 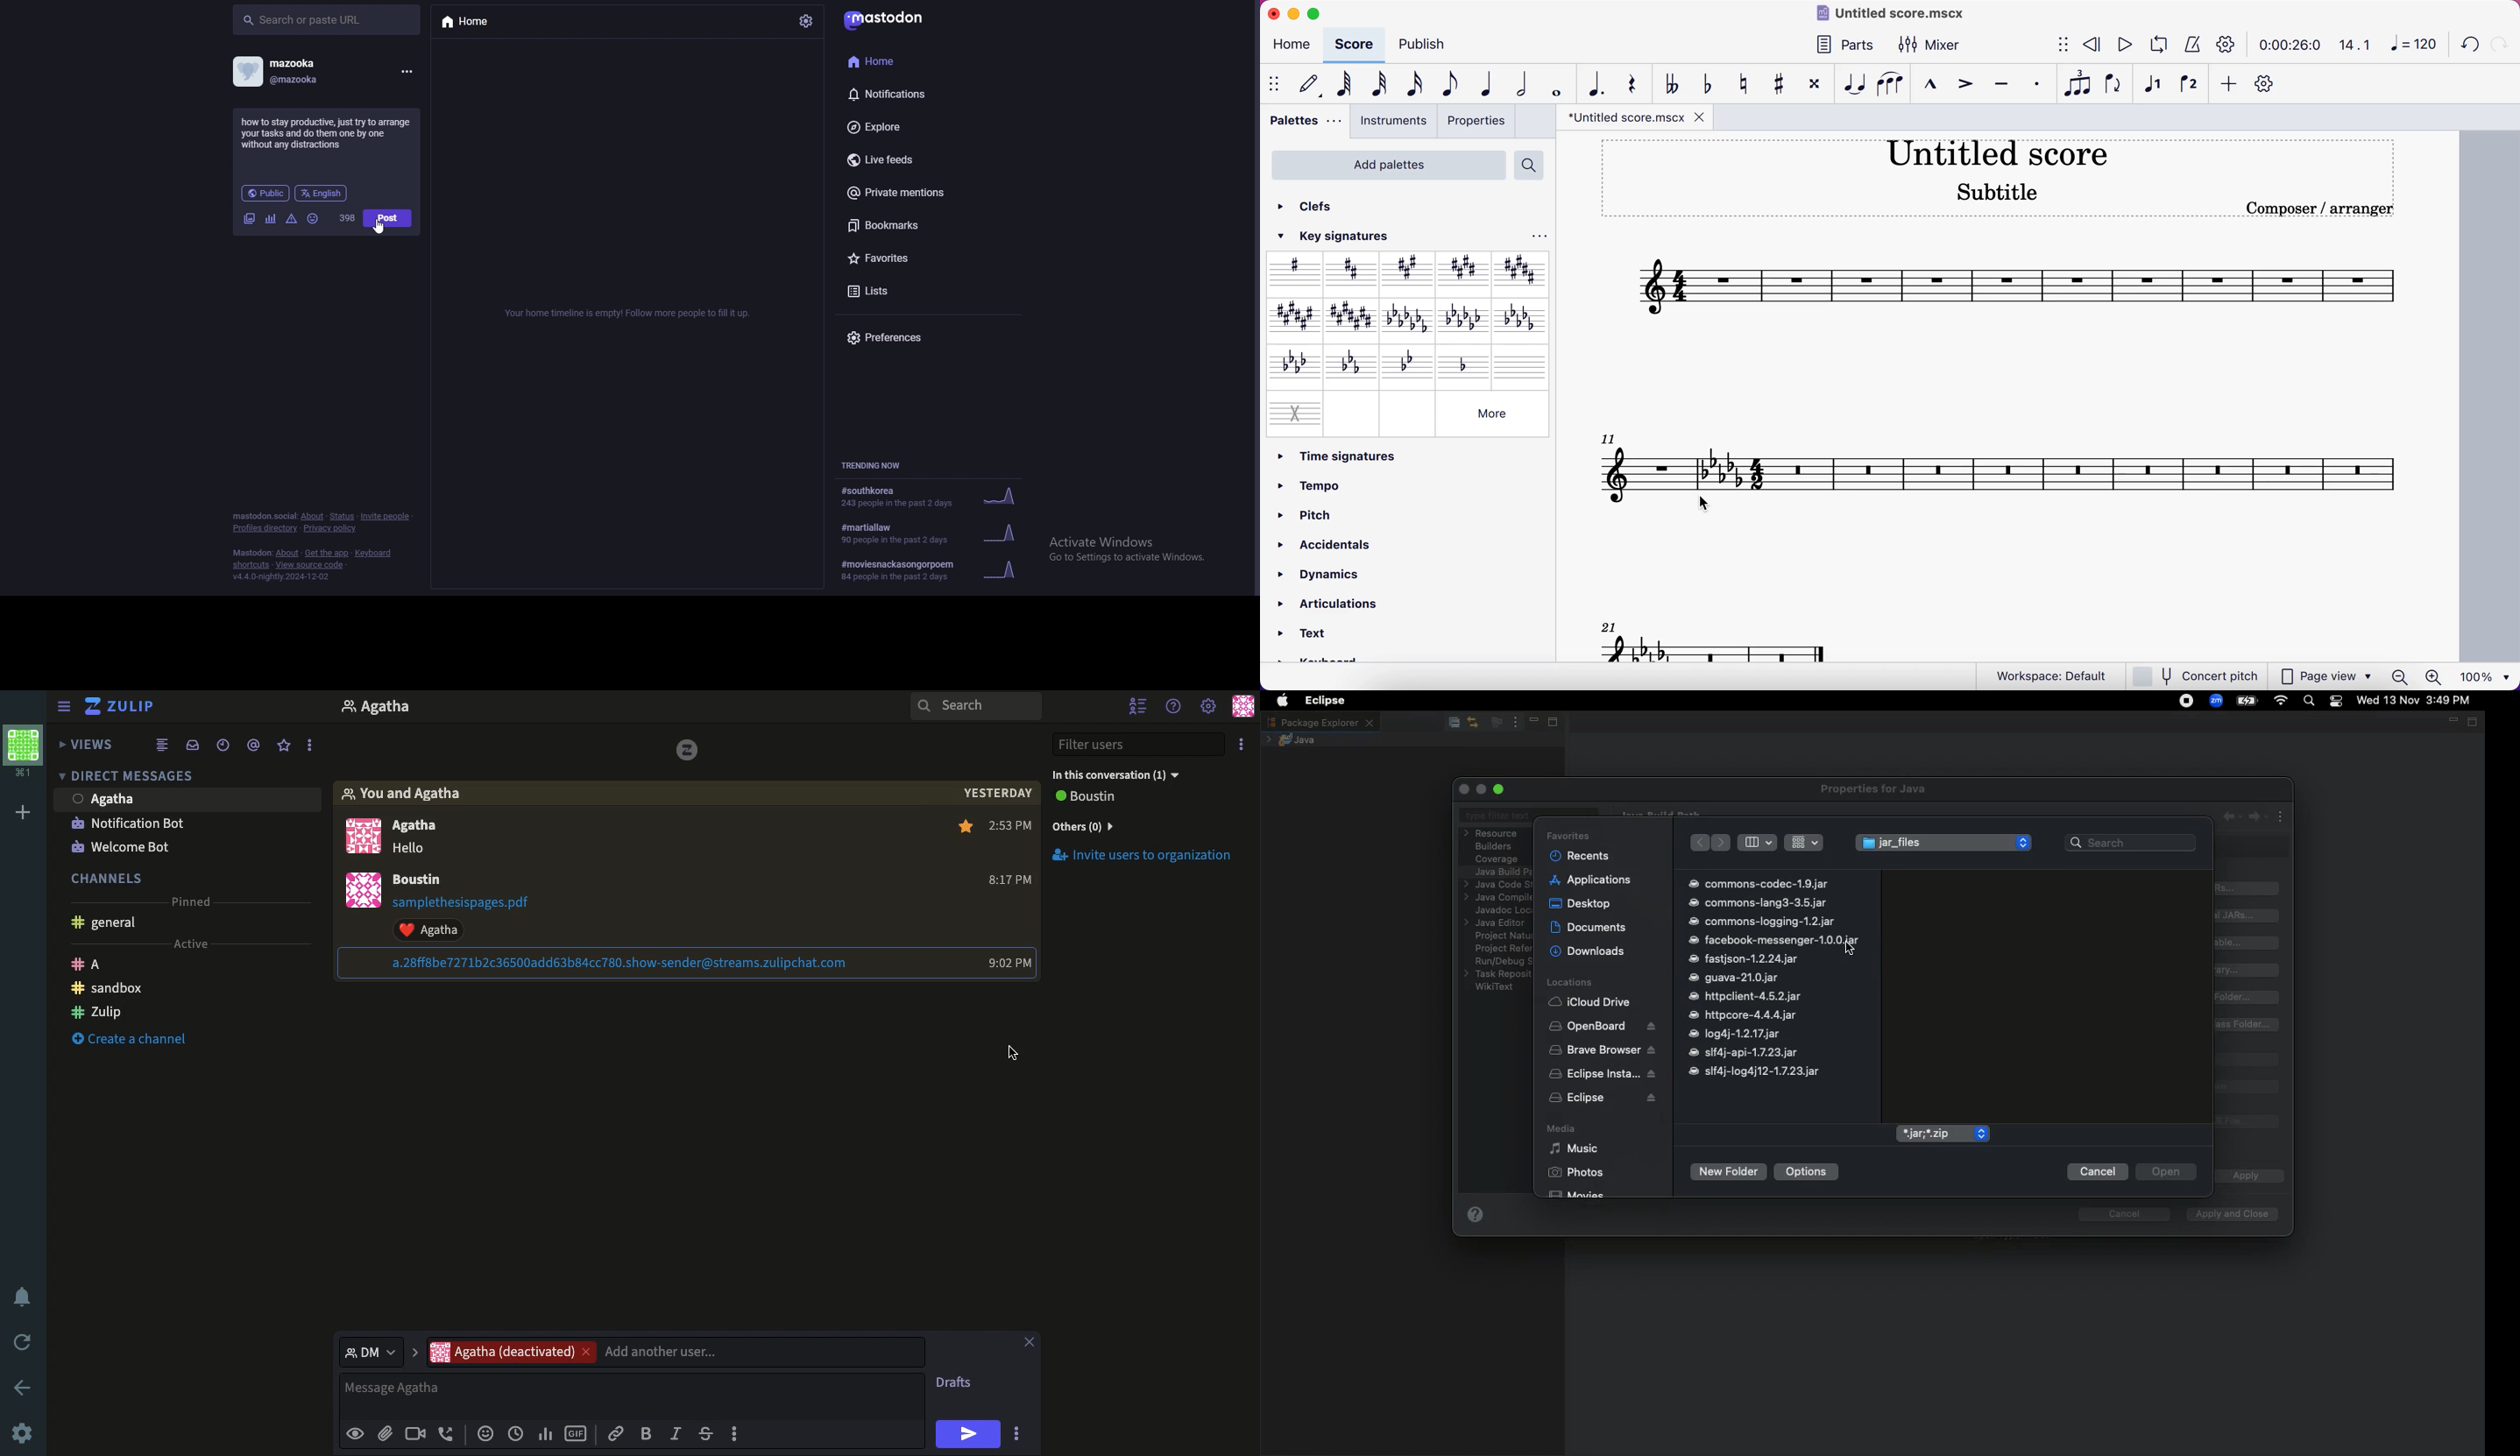 I want to click on Invite users to organization, so click(x=1143, y=856).